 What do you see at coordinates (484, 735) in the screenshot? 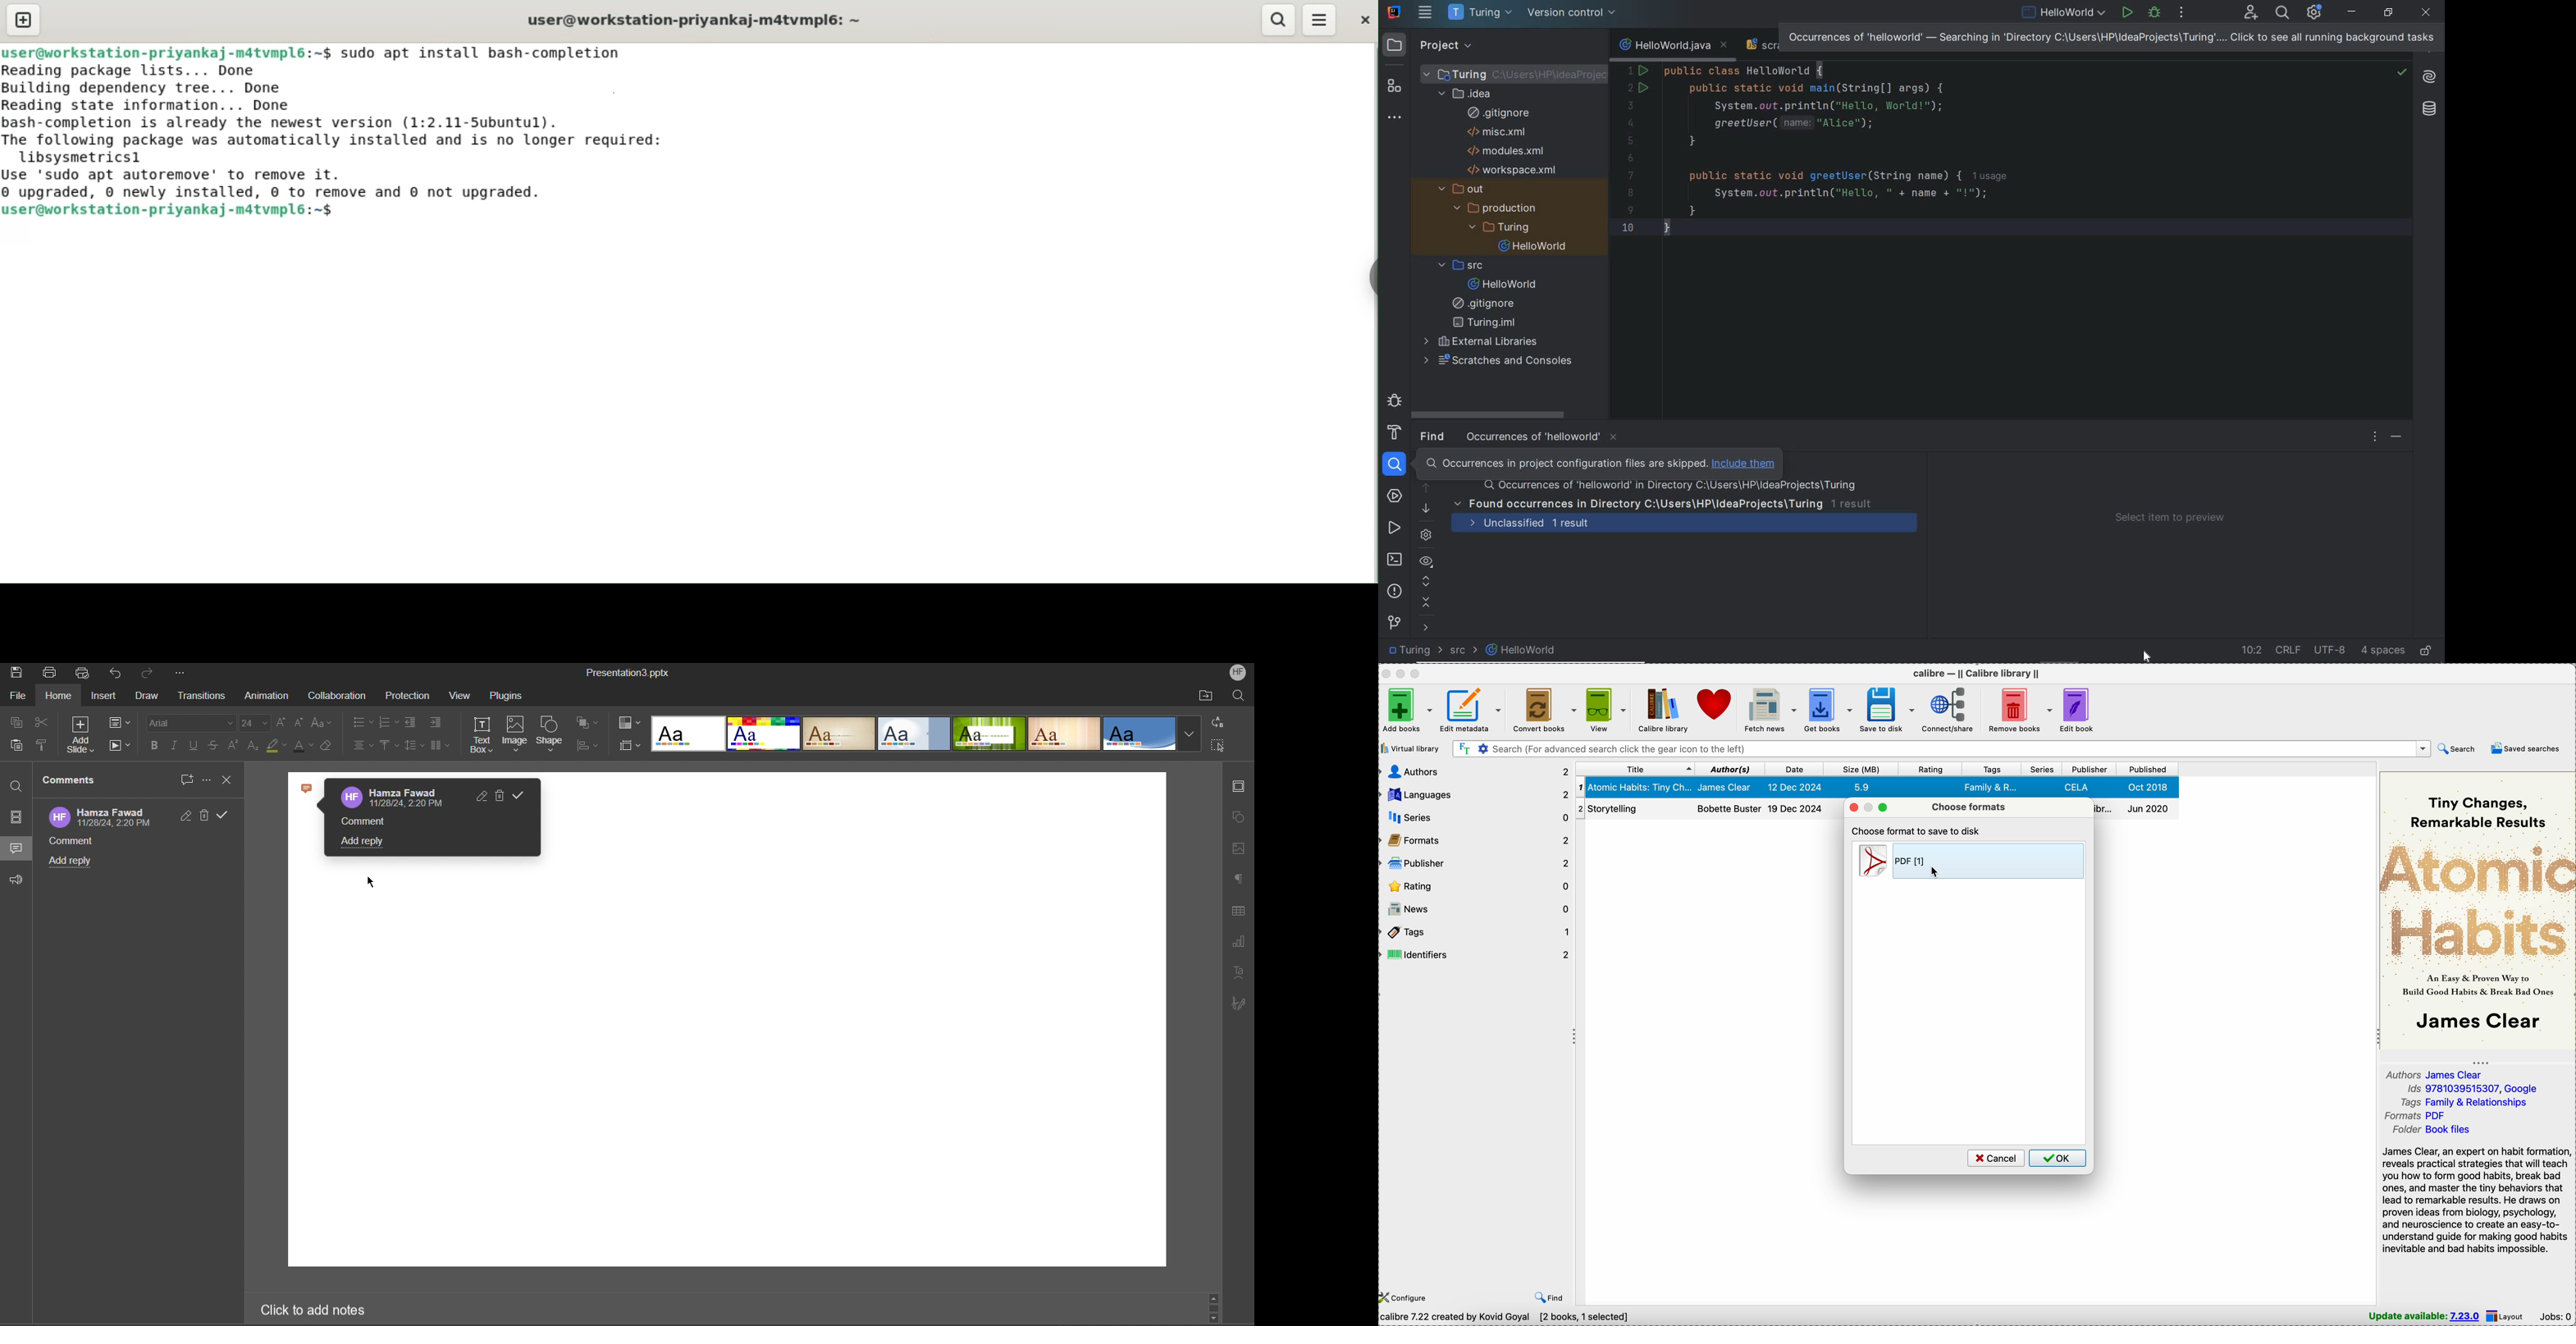
I see `Text Box` at bounding box center [484, 735].